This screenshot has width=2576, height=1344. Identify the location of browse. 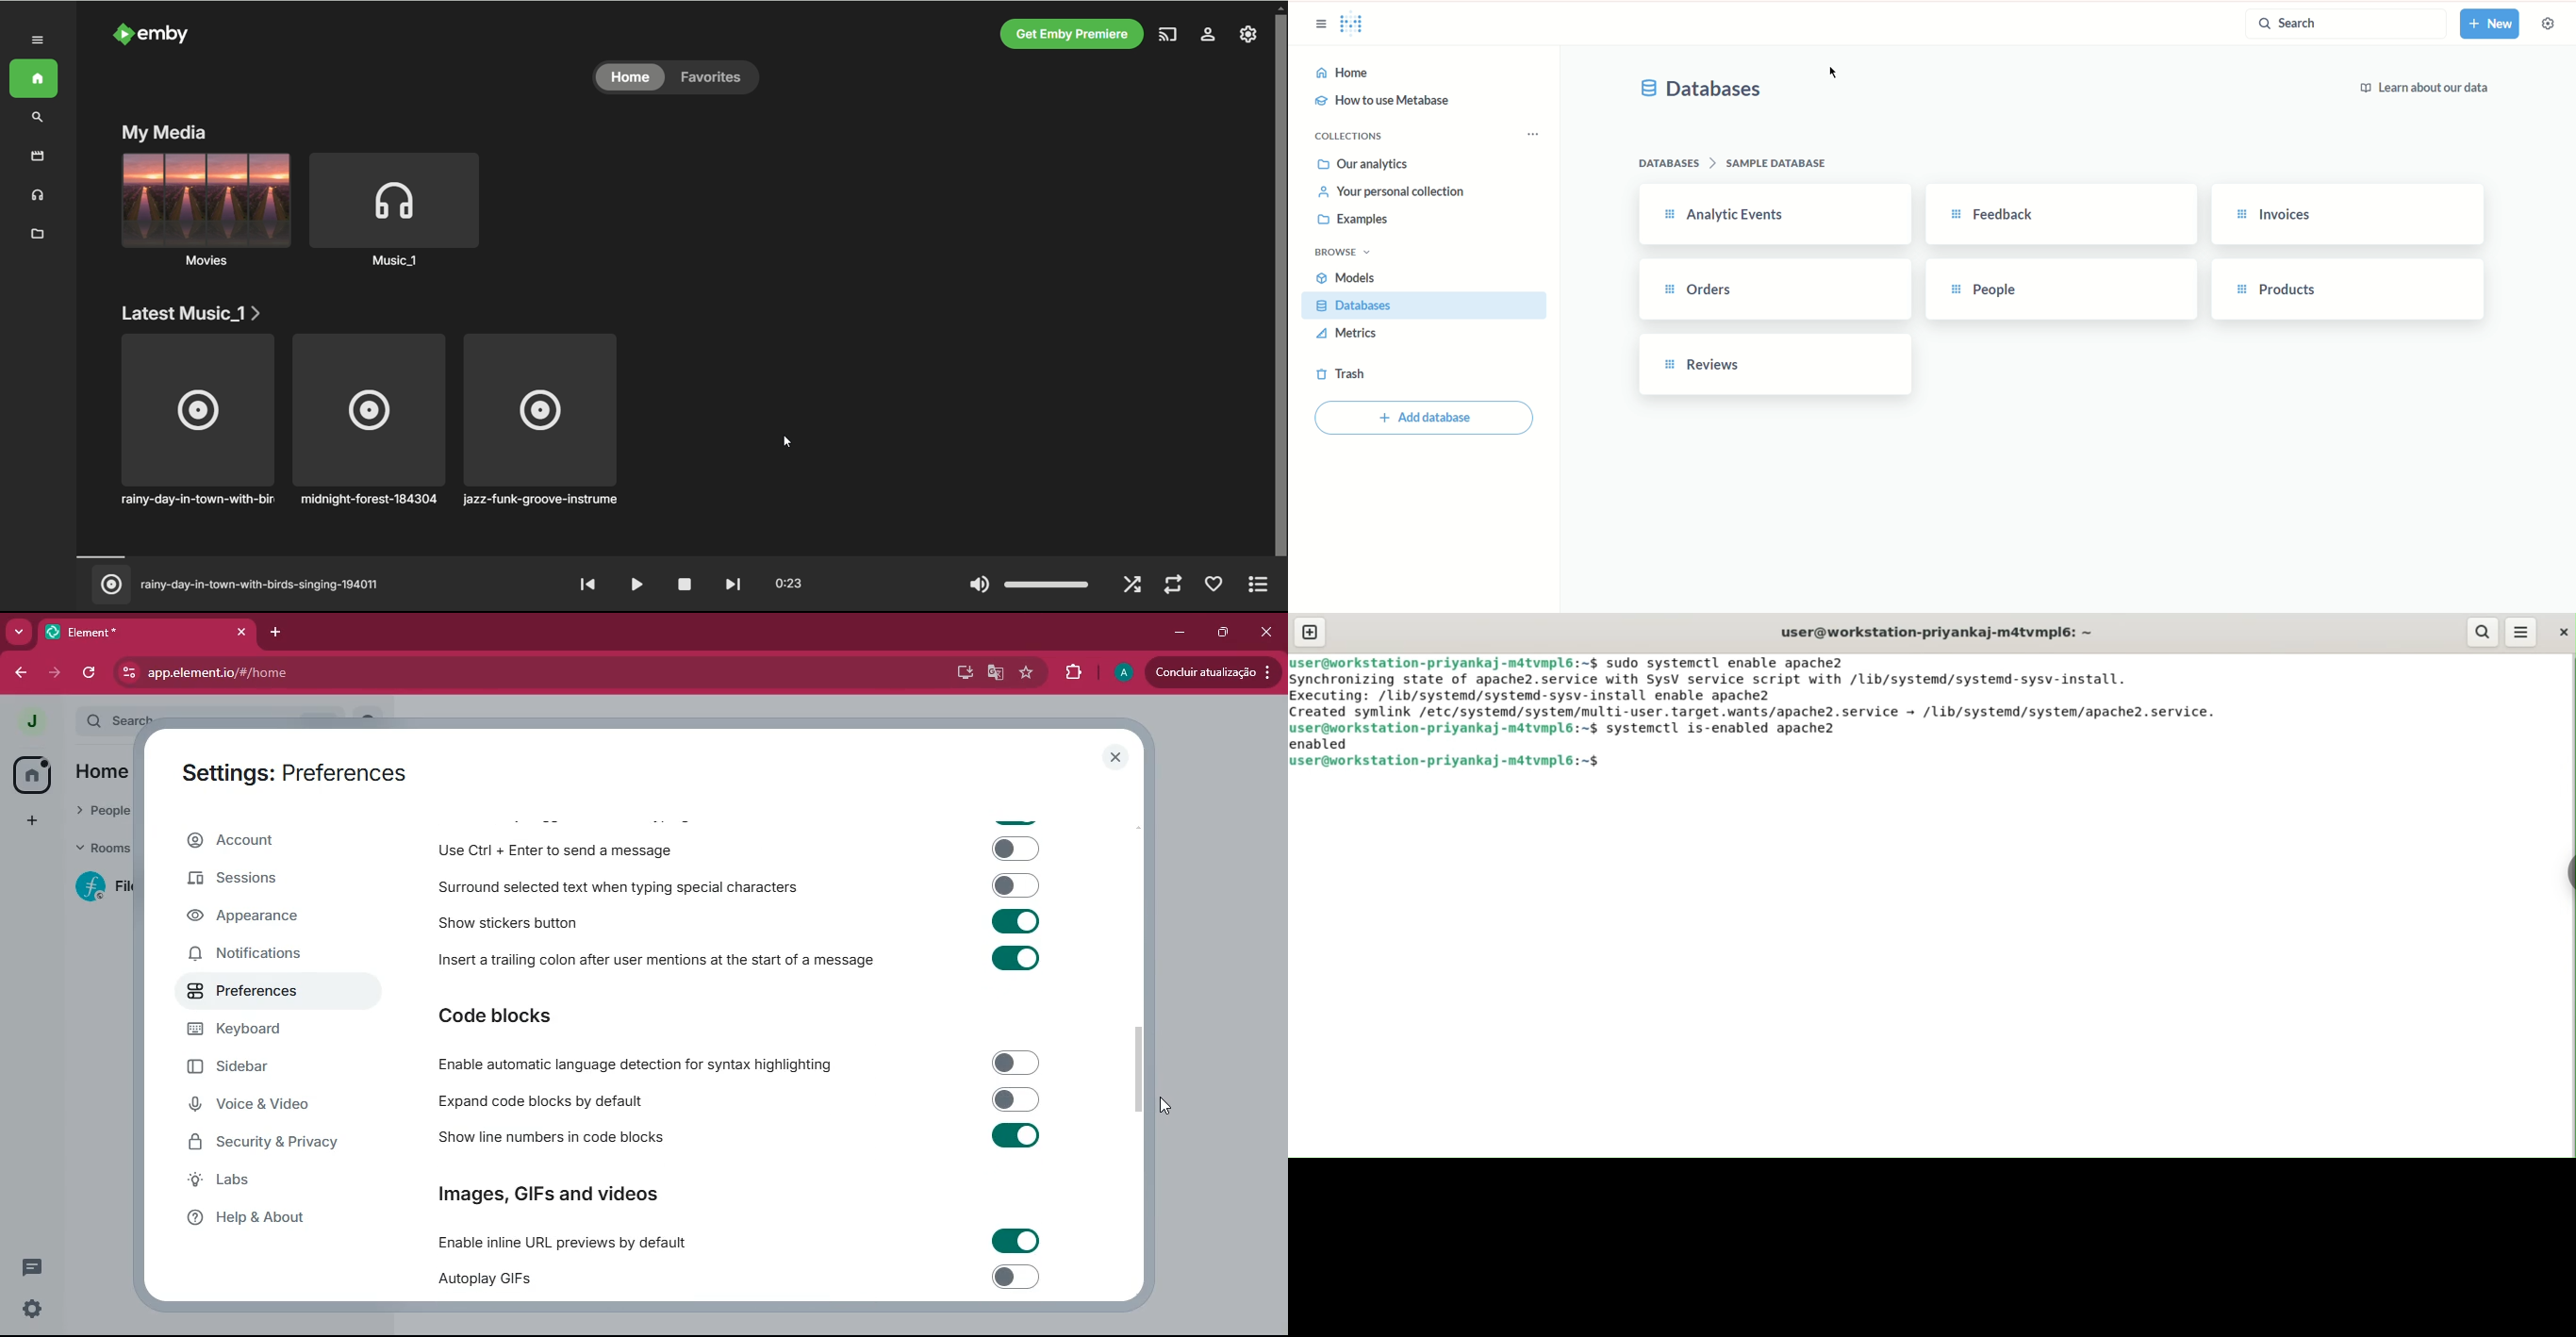
(1342, 253).